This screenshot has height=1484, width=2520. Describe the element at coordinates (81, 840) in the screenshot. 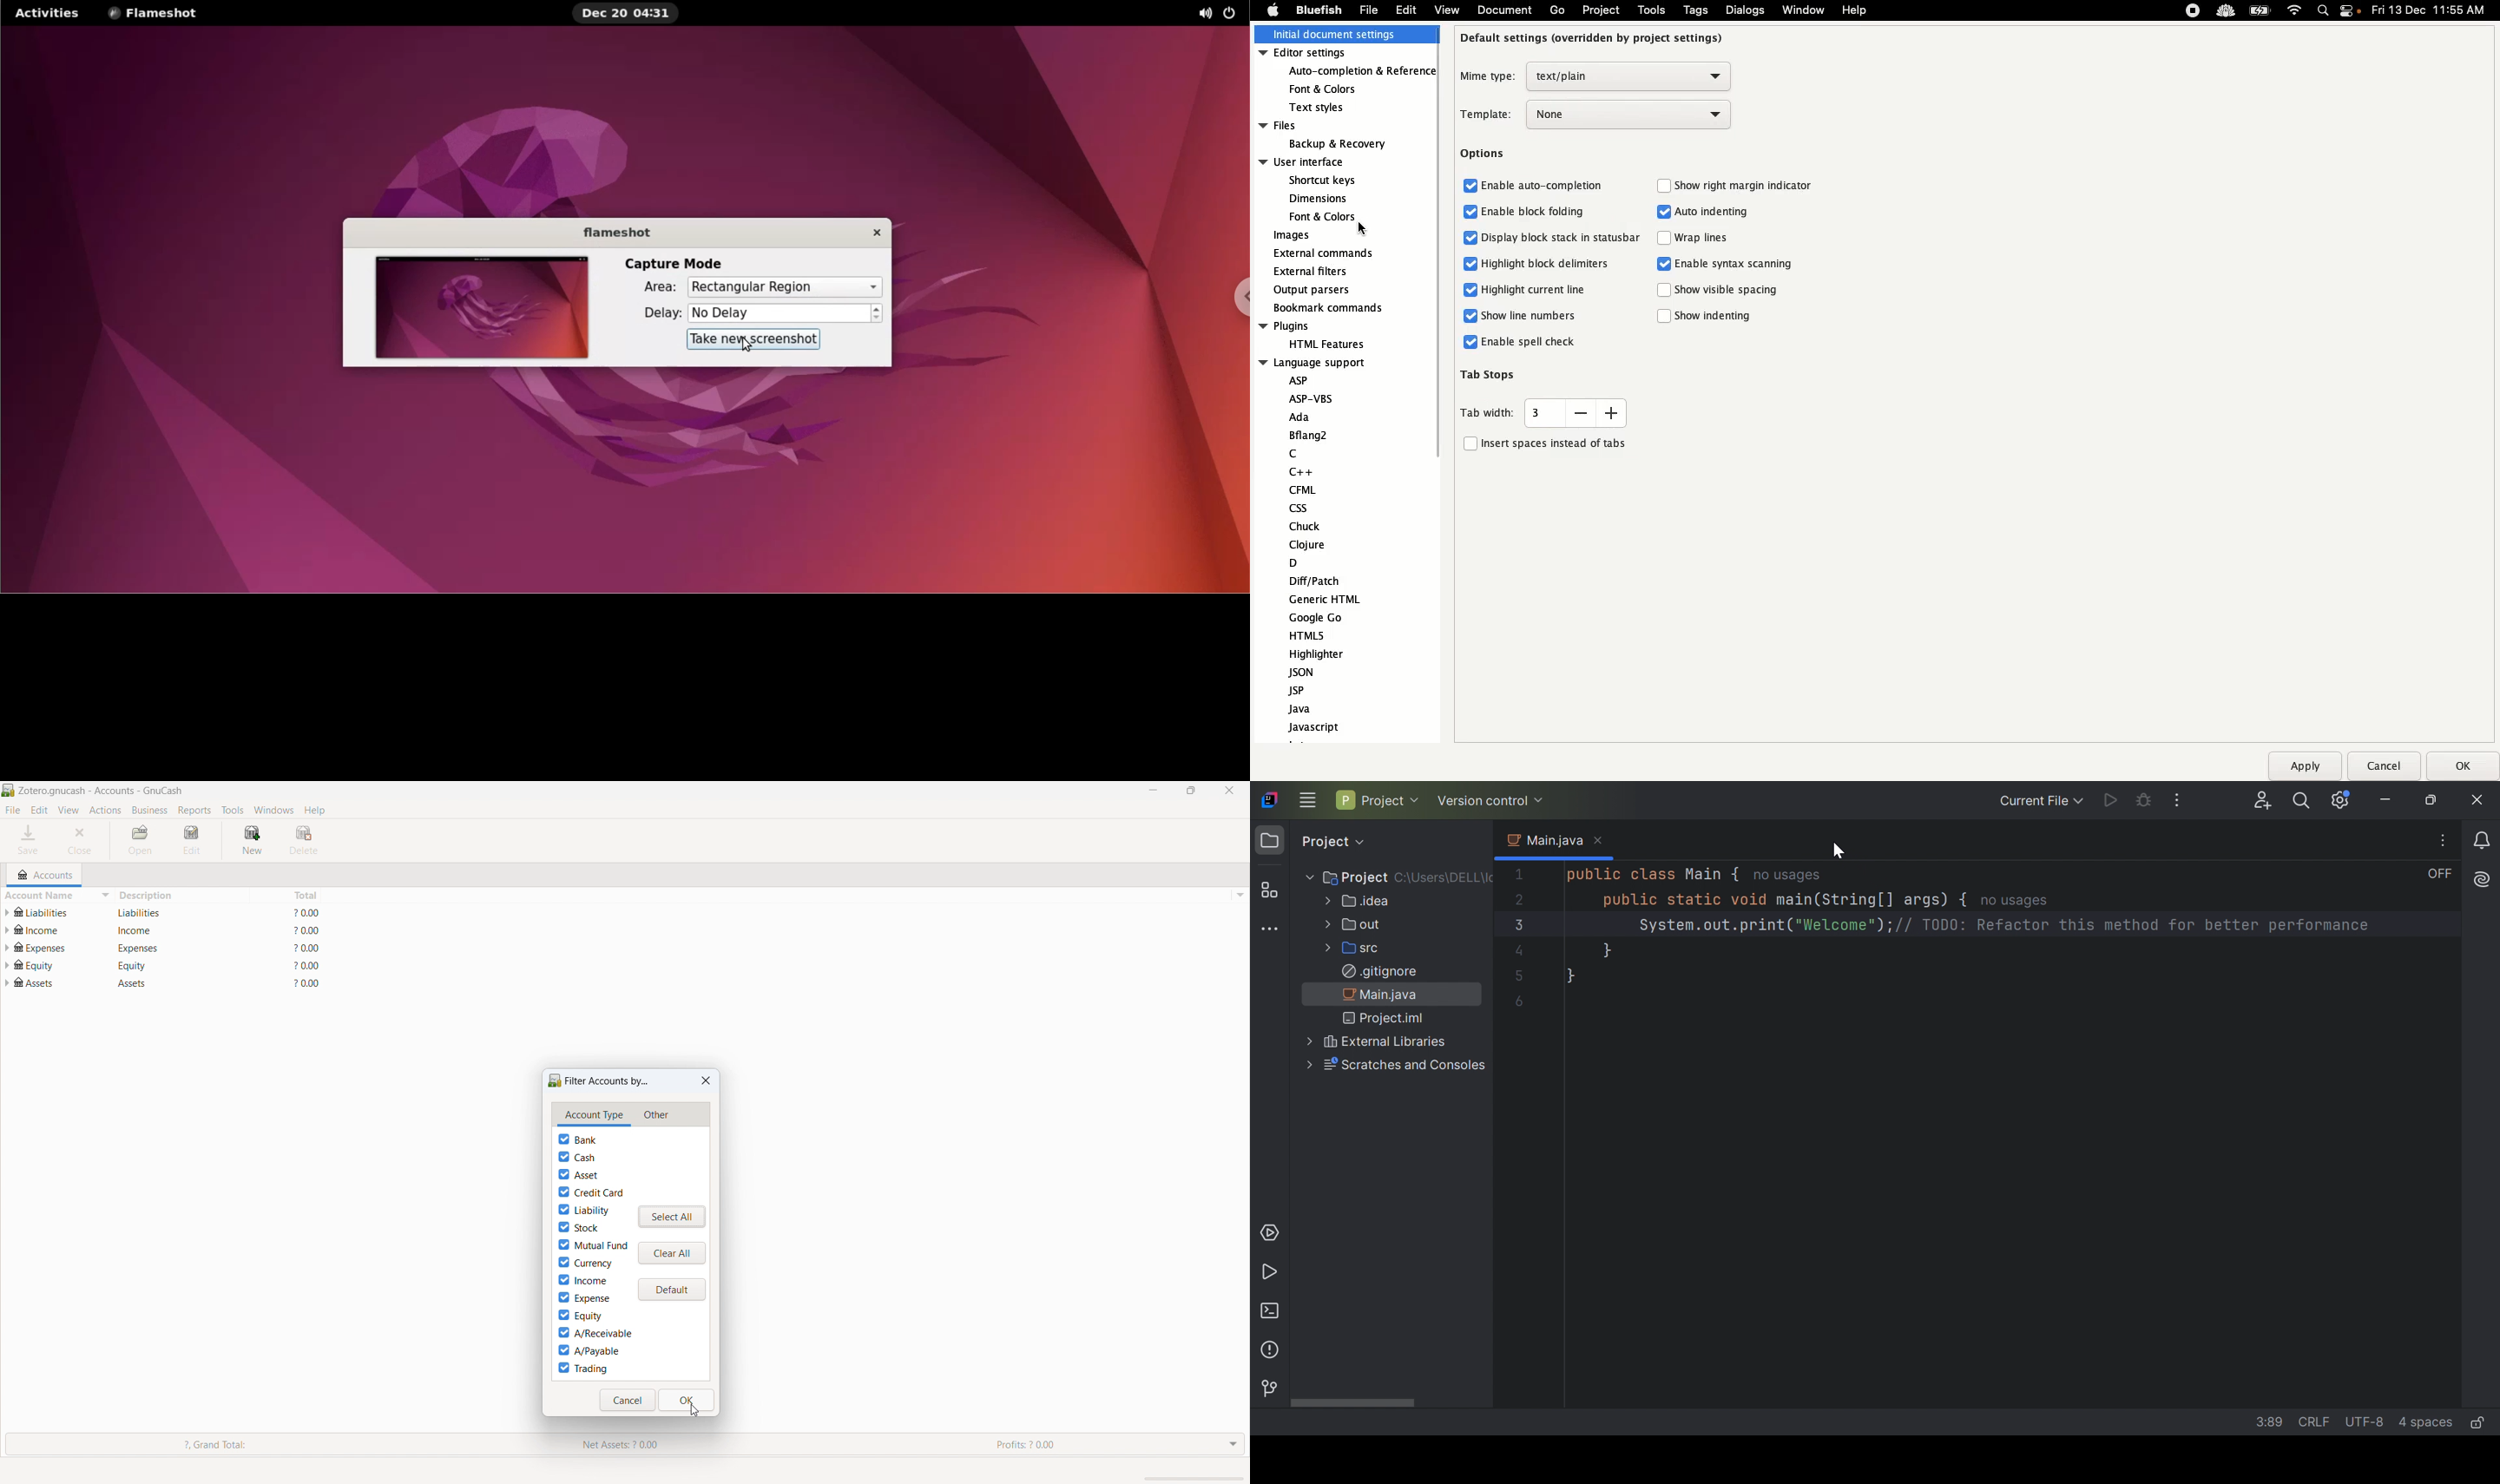

I see `close` at that location.